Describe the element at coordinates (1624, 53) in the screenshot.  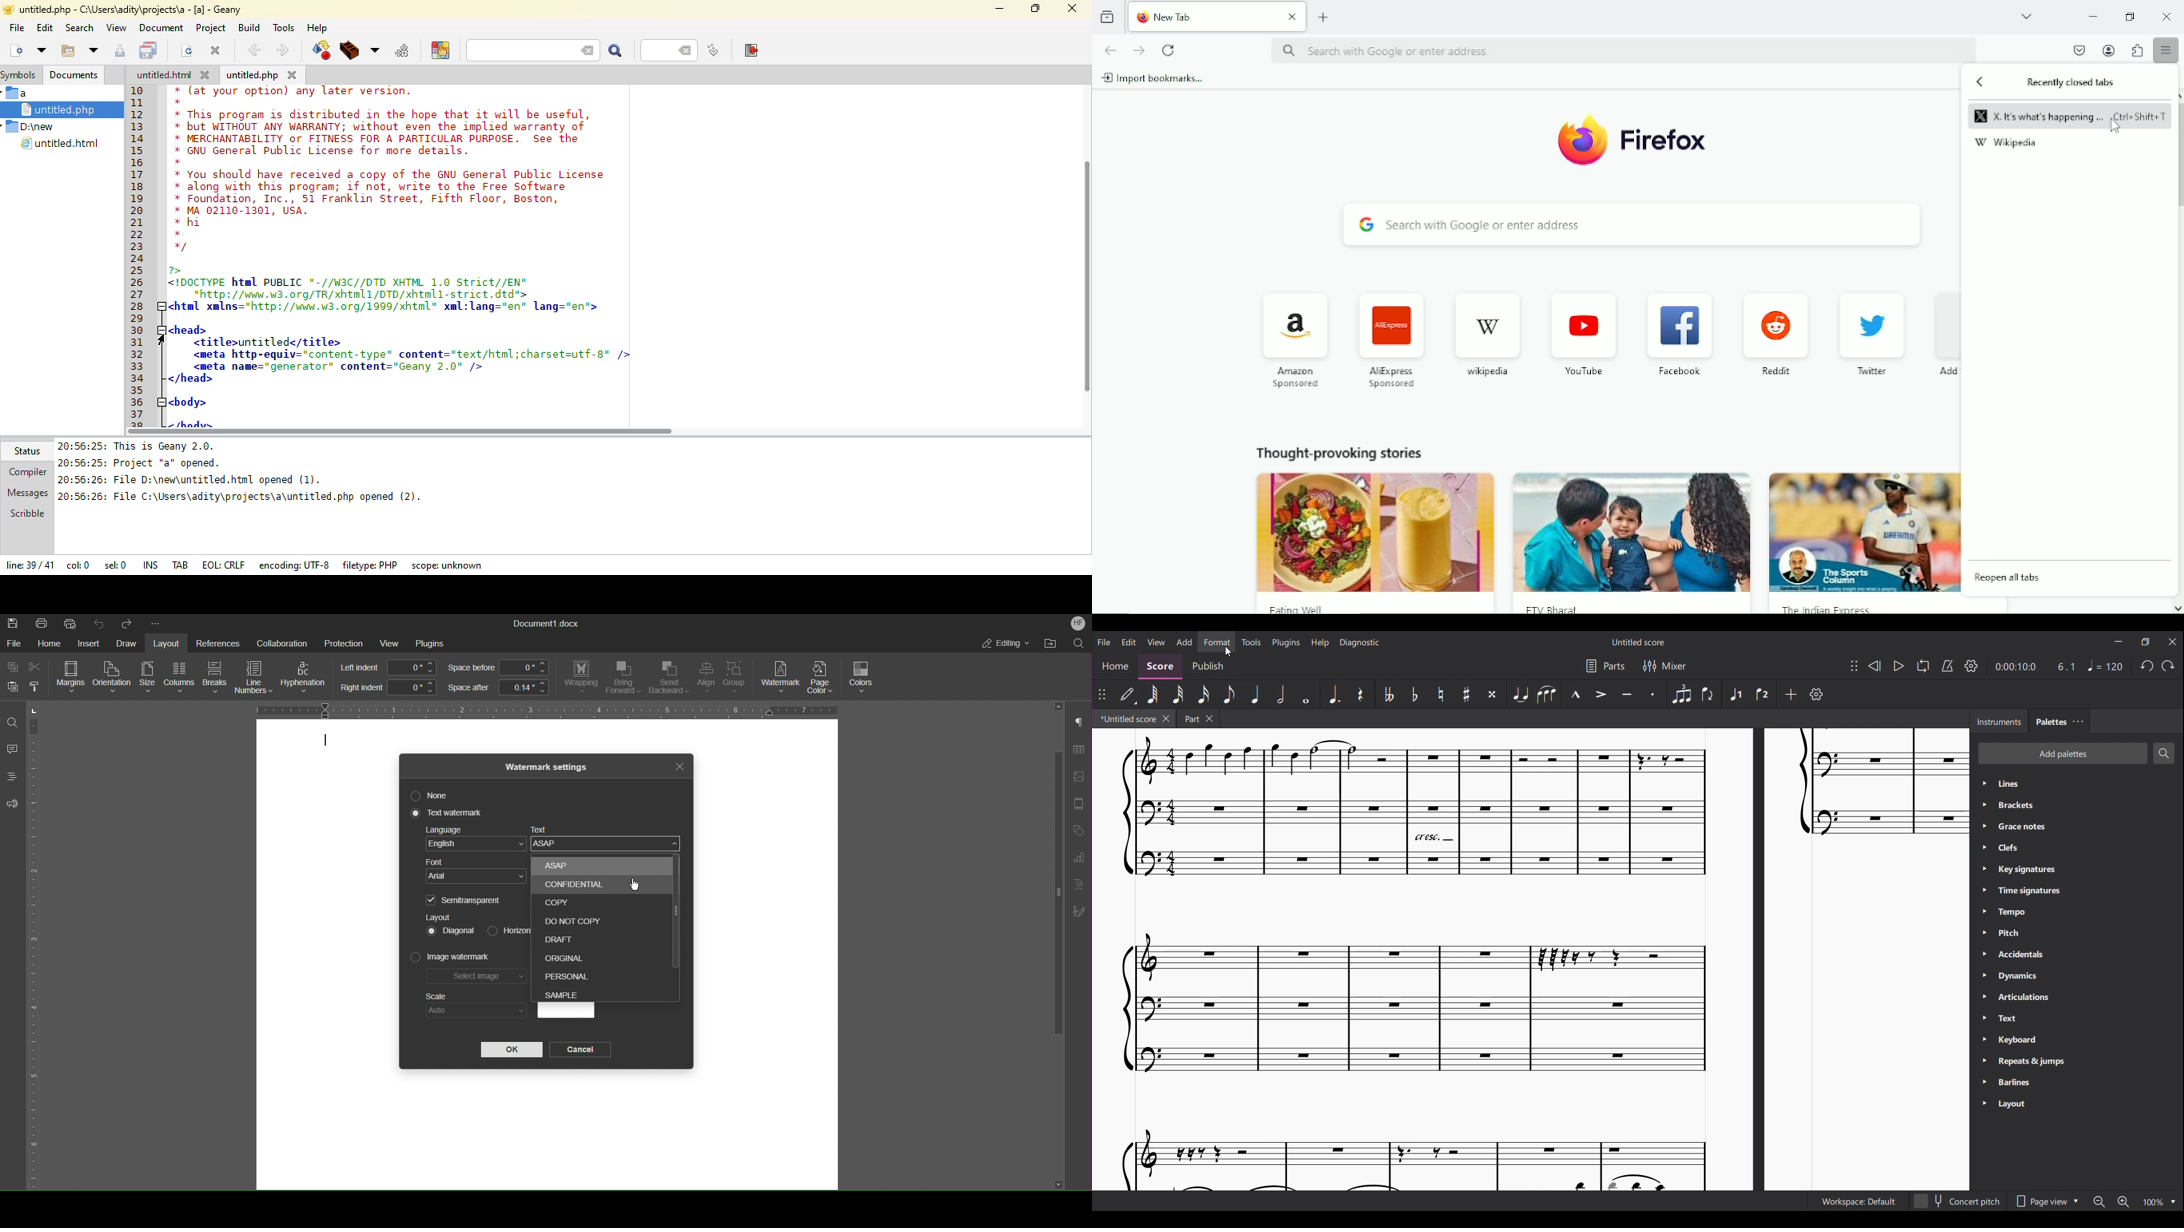
I see `search with Google or enter address` at that location.